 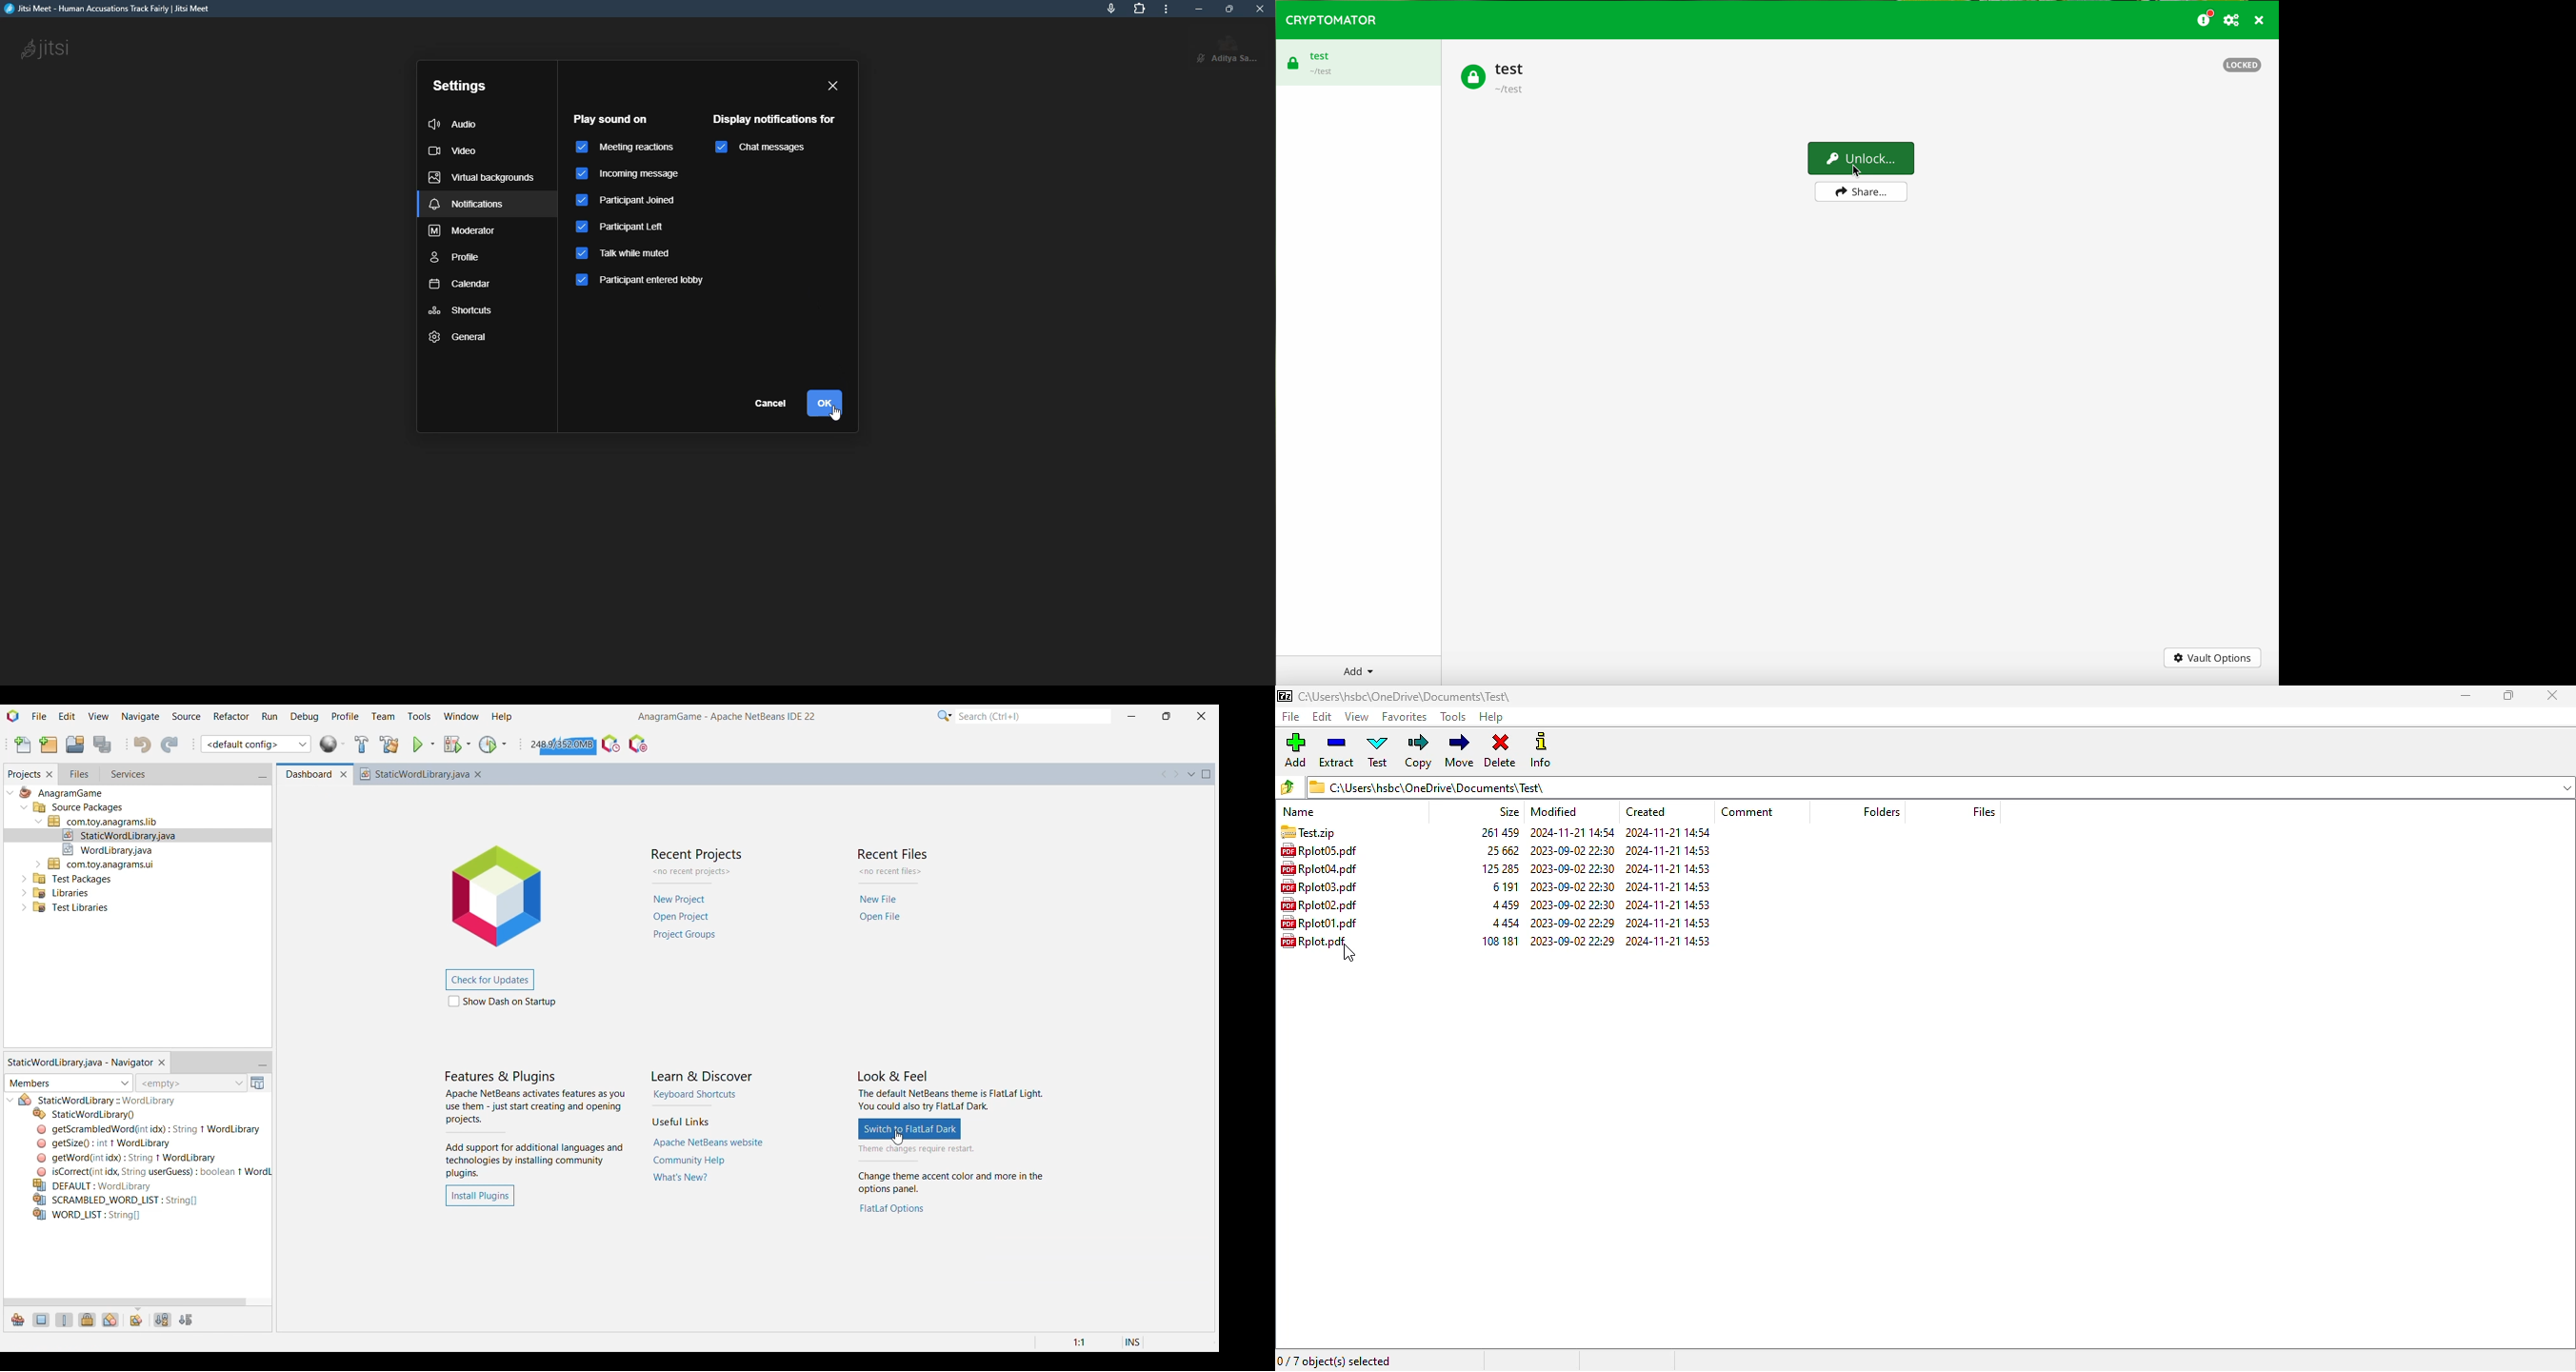 I want to click on ok, so click(x=824, y=403).